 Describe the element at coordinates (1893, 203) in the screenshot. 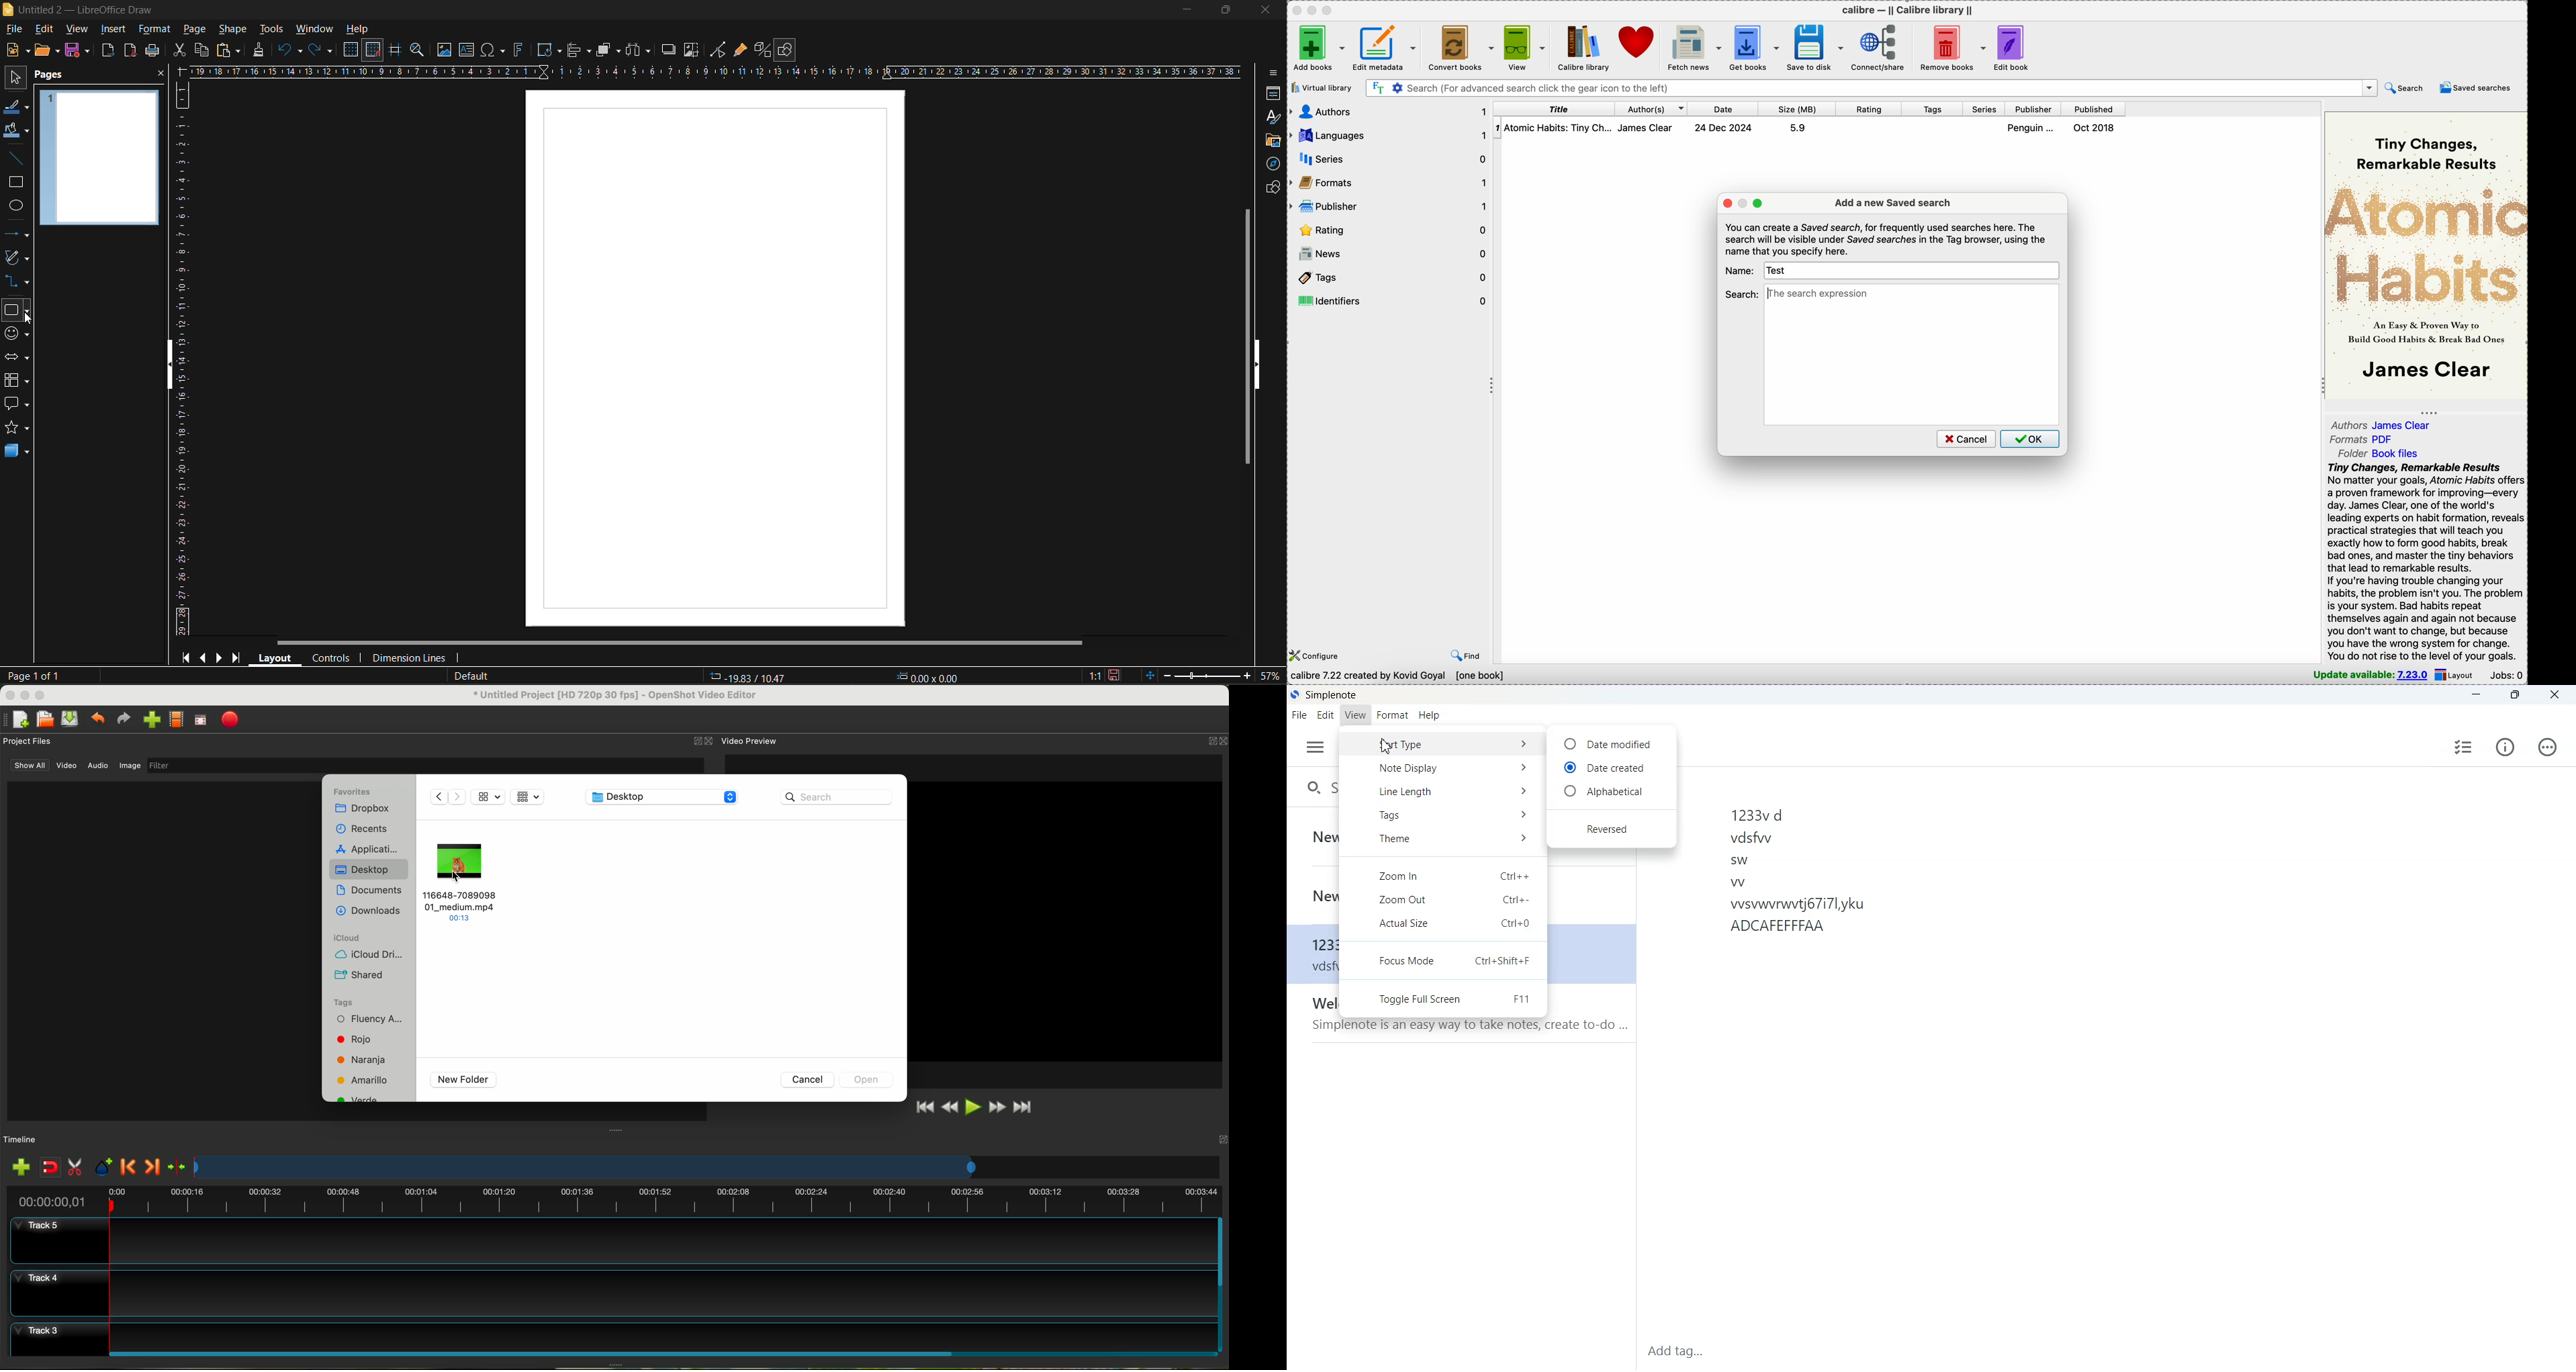

I see `add a new saved search` at that location.